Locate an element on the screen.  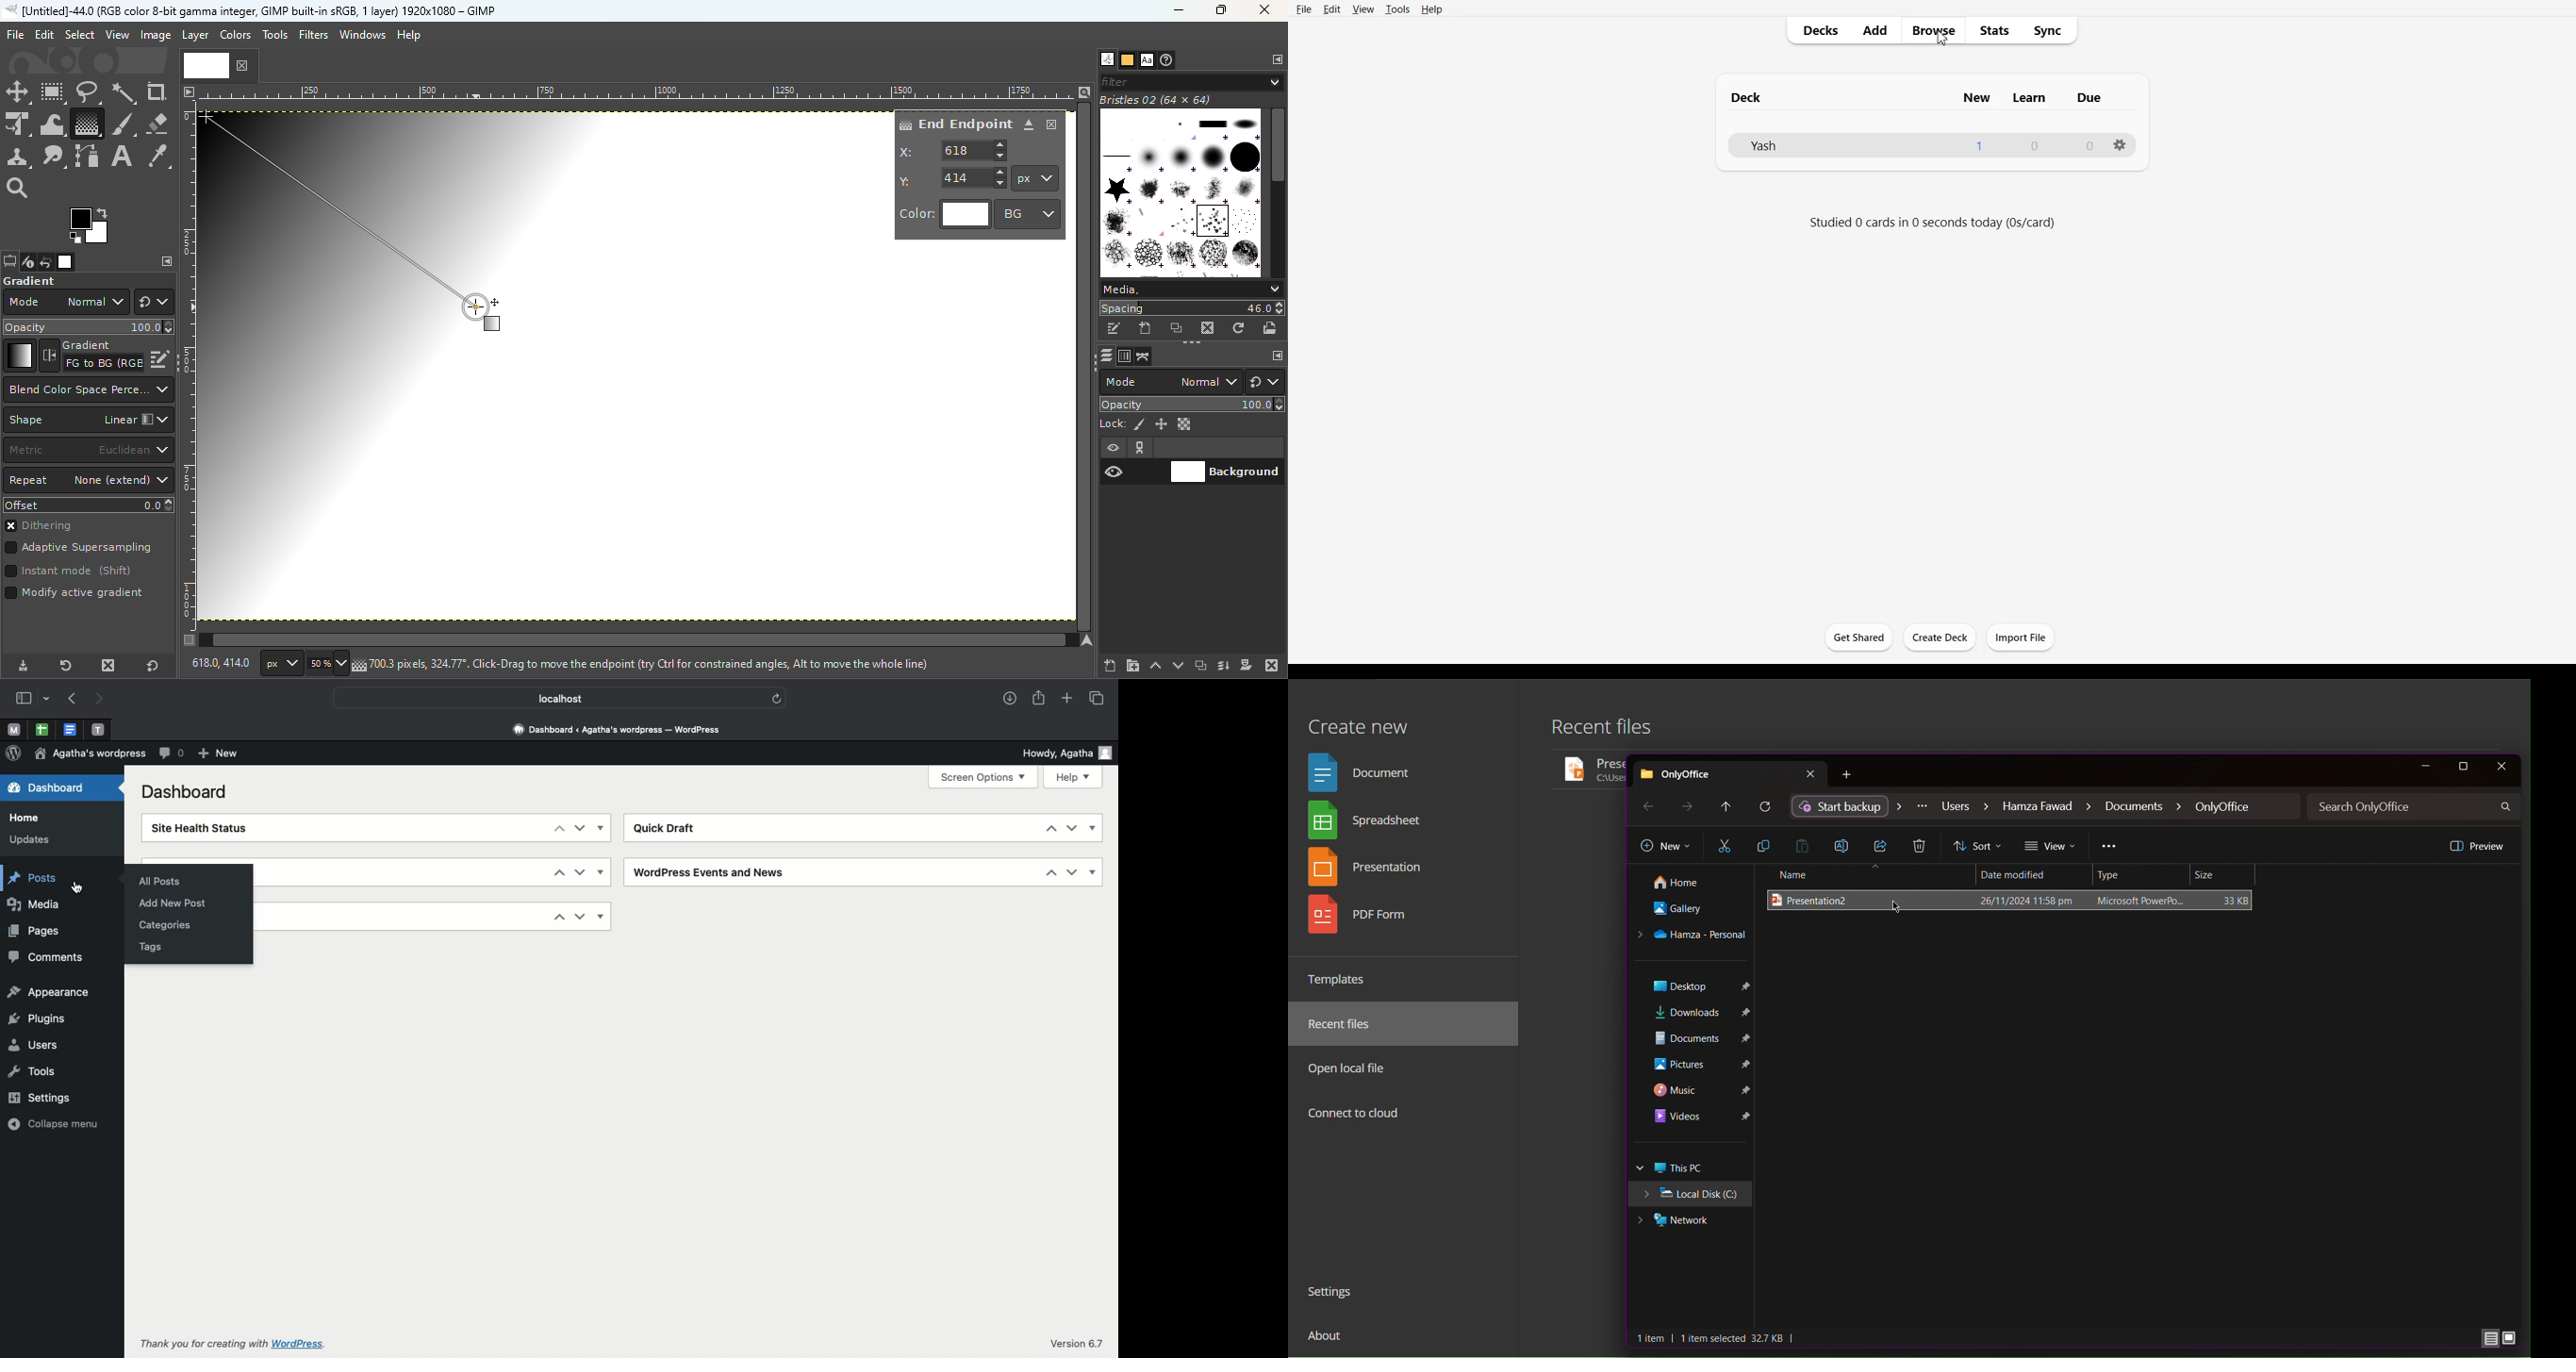
Open the channels dialog is located at coordinates (1123, 355).